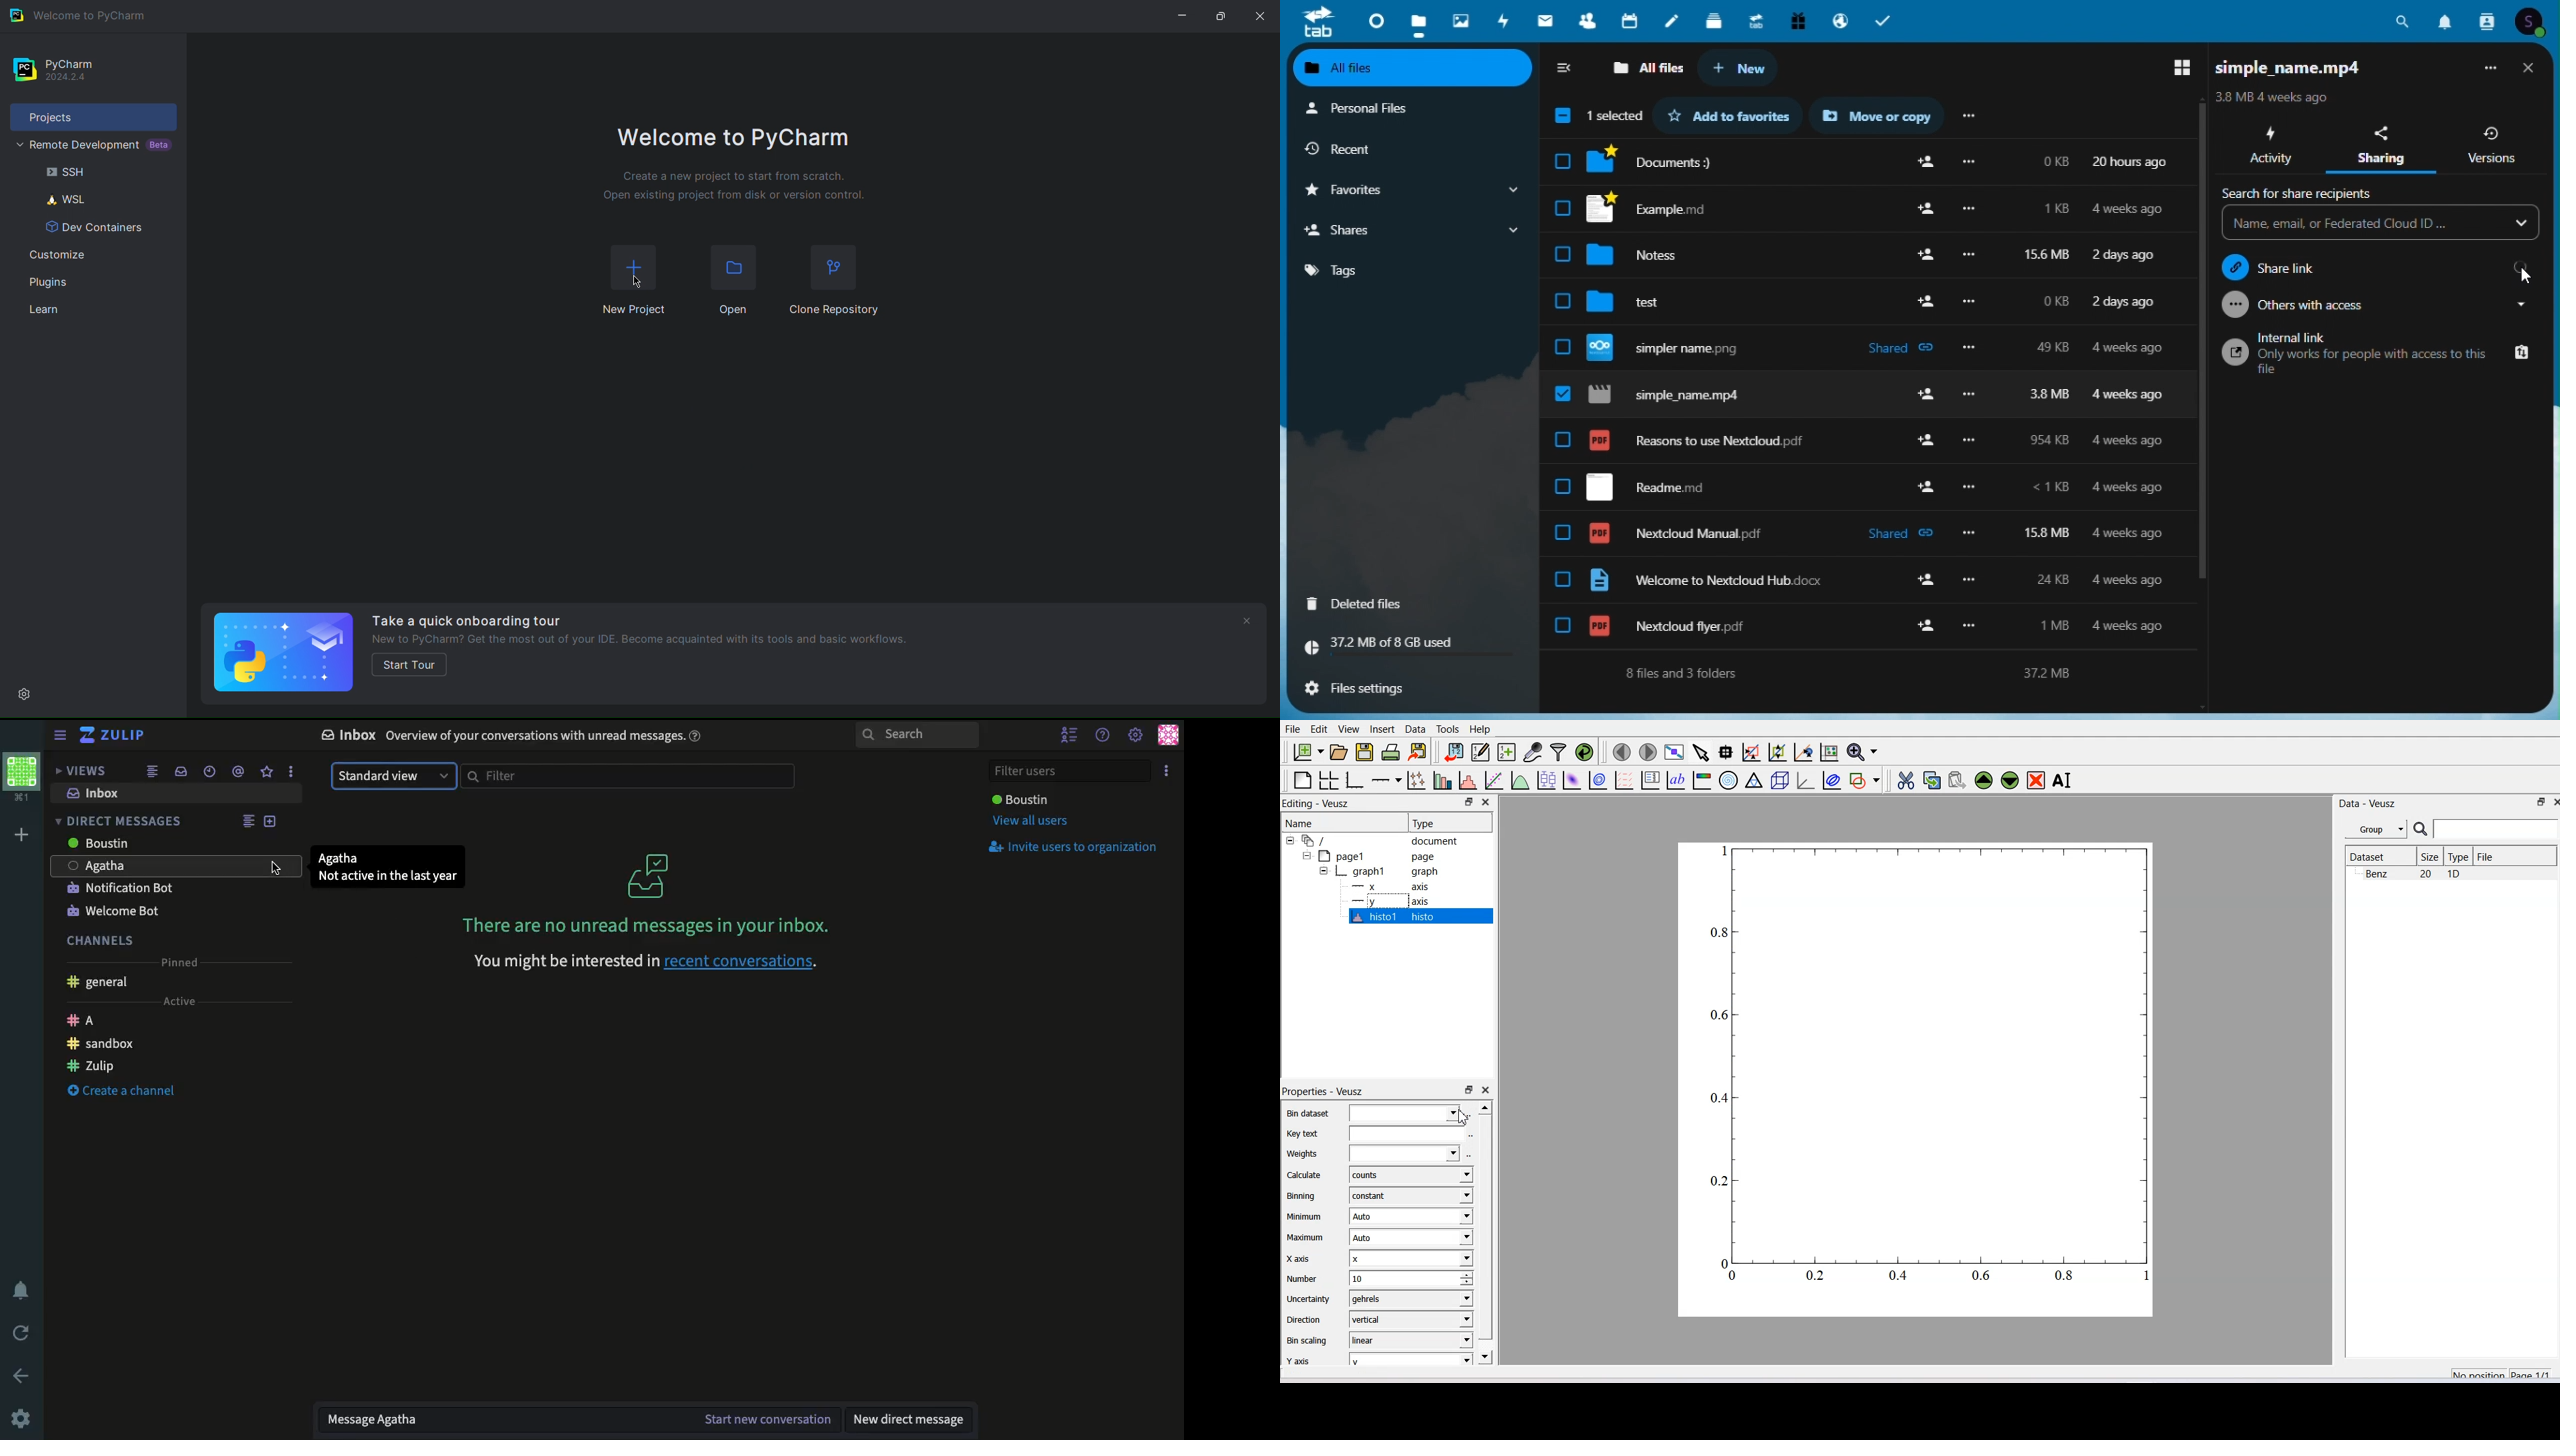 This screenshot has width=2576, height=1456. Describe the element at coordinates (393, 776) in the screenshot. I see `Standard view` at that location.